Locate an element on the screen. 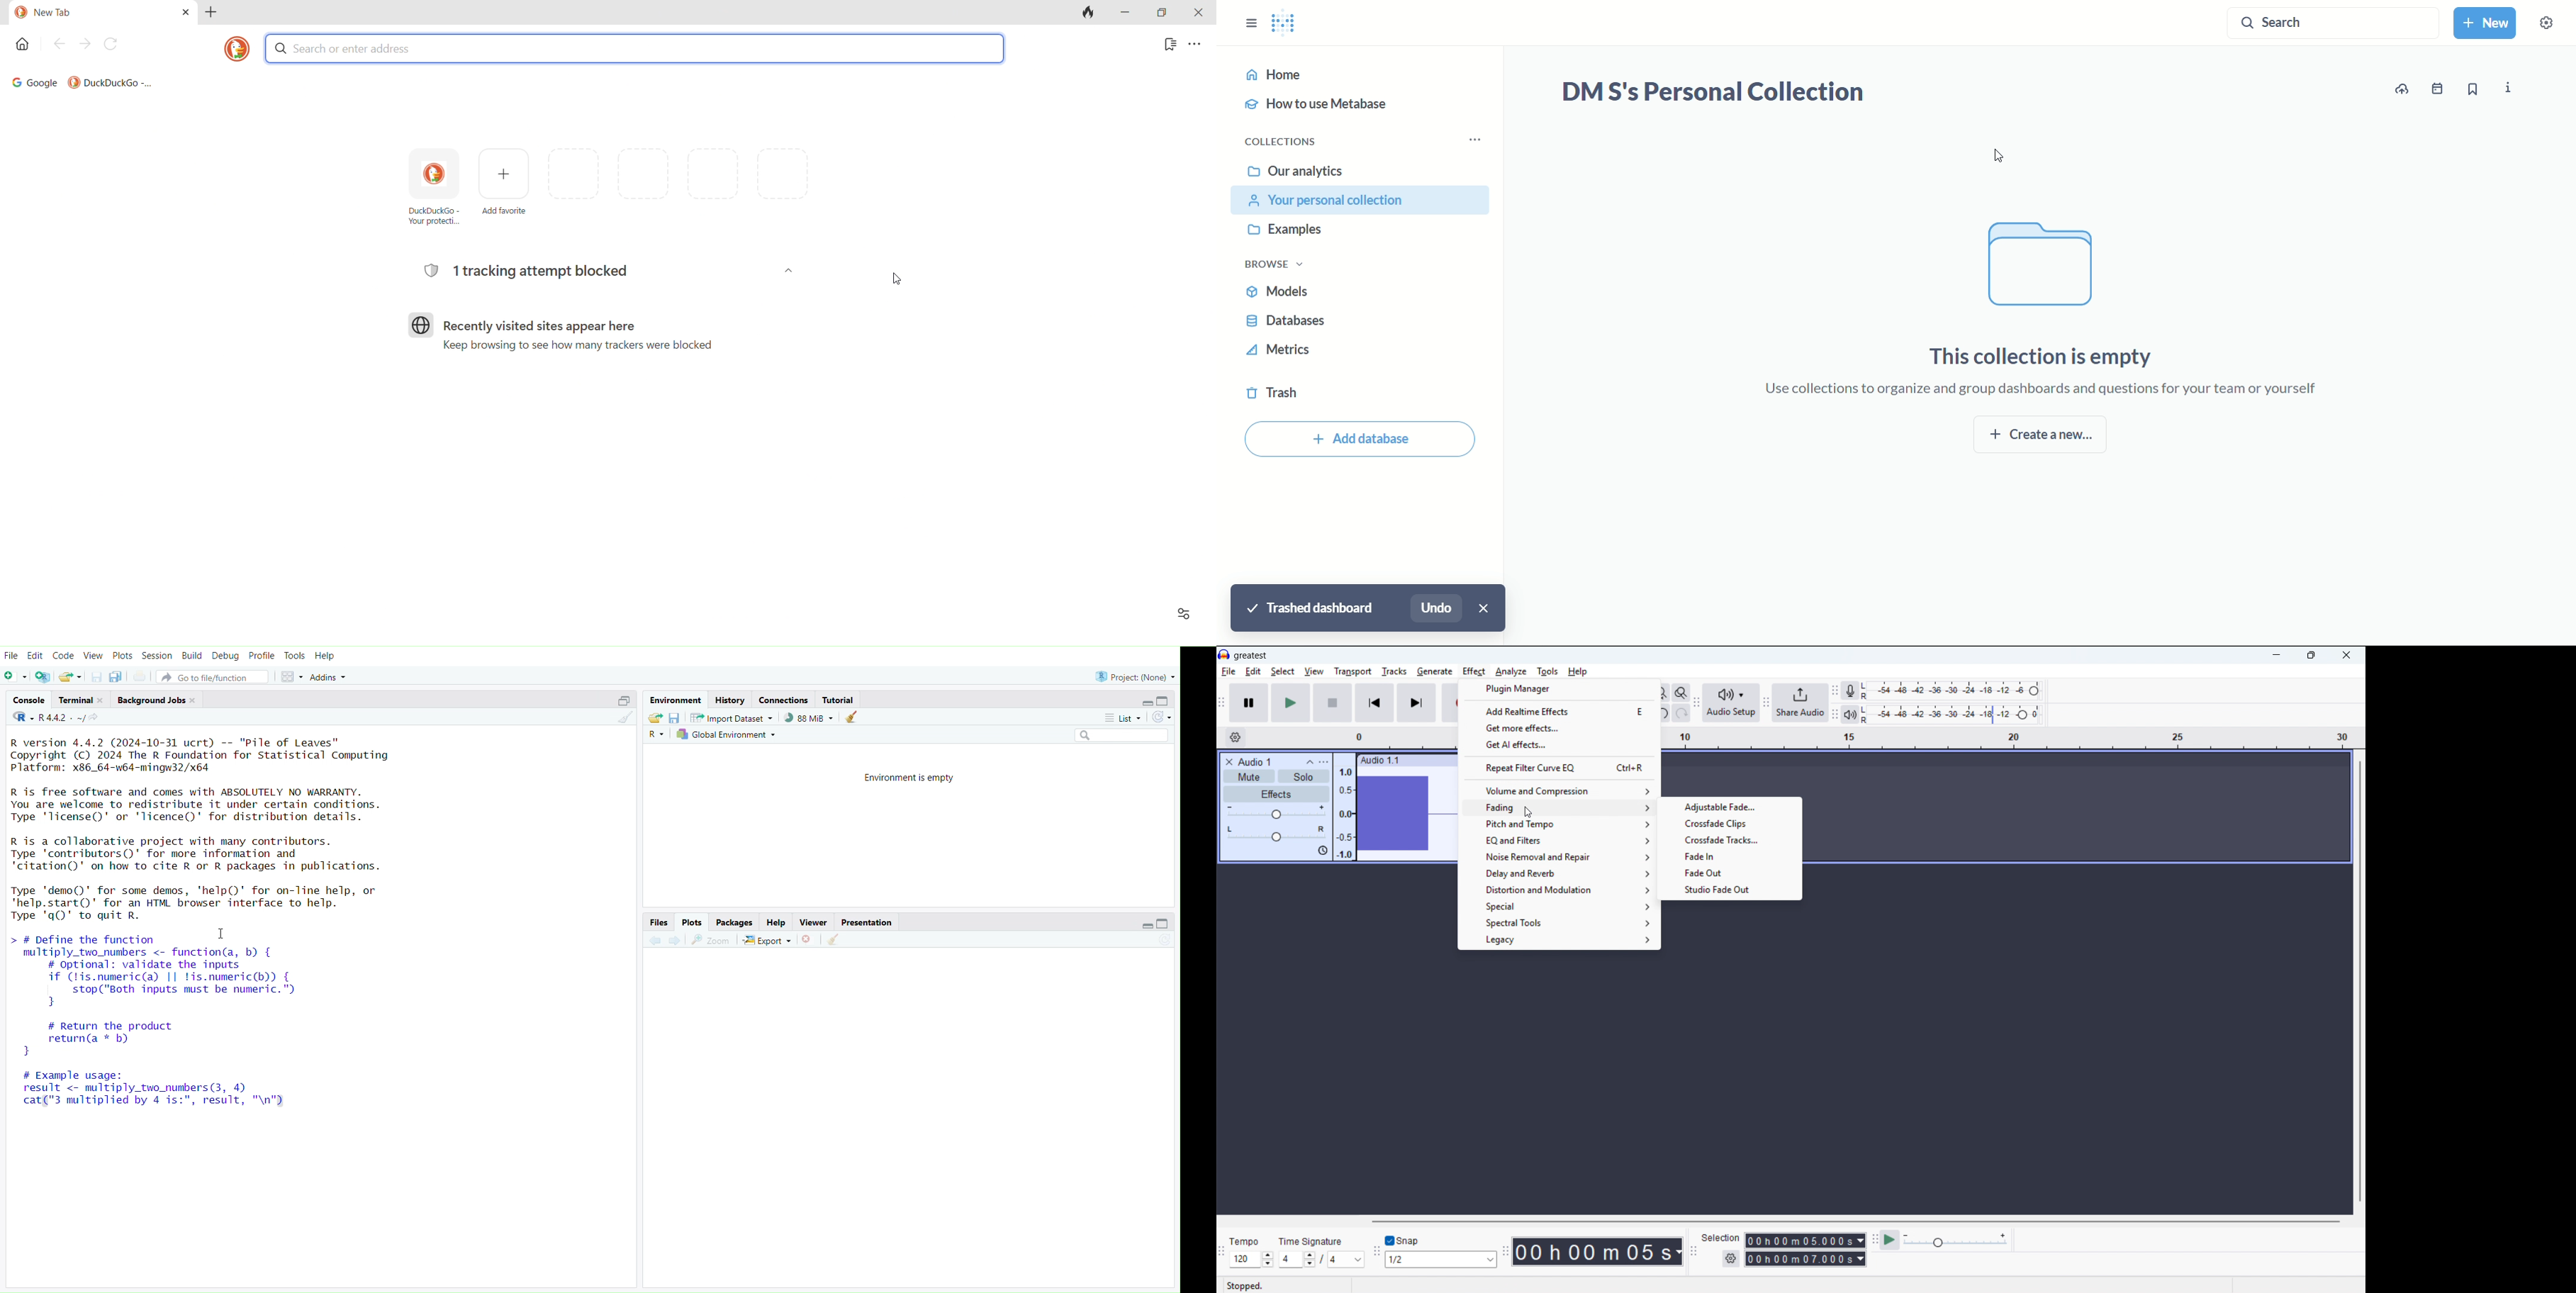 The width and height of the screenshot is (2576, 1316). Audio setup  is located at coordinates (1732, 703).